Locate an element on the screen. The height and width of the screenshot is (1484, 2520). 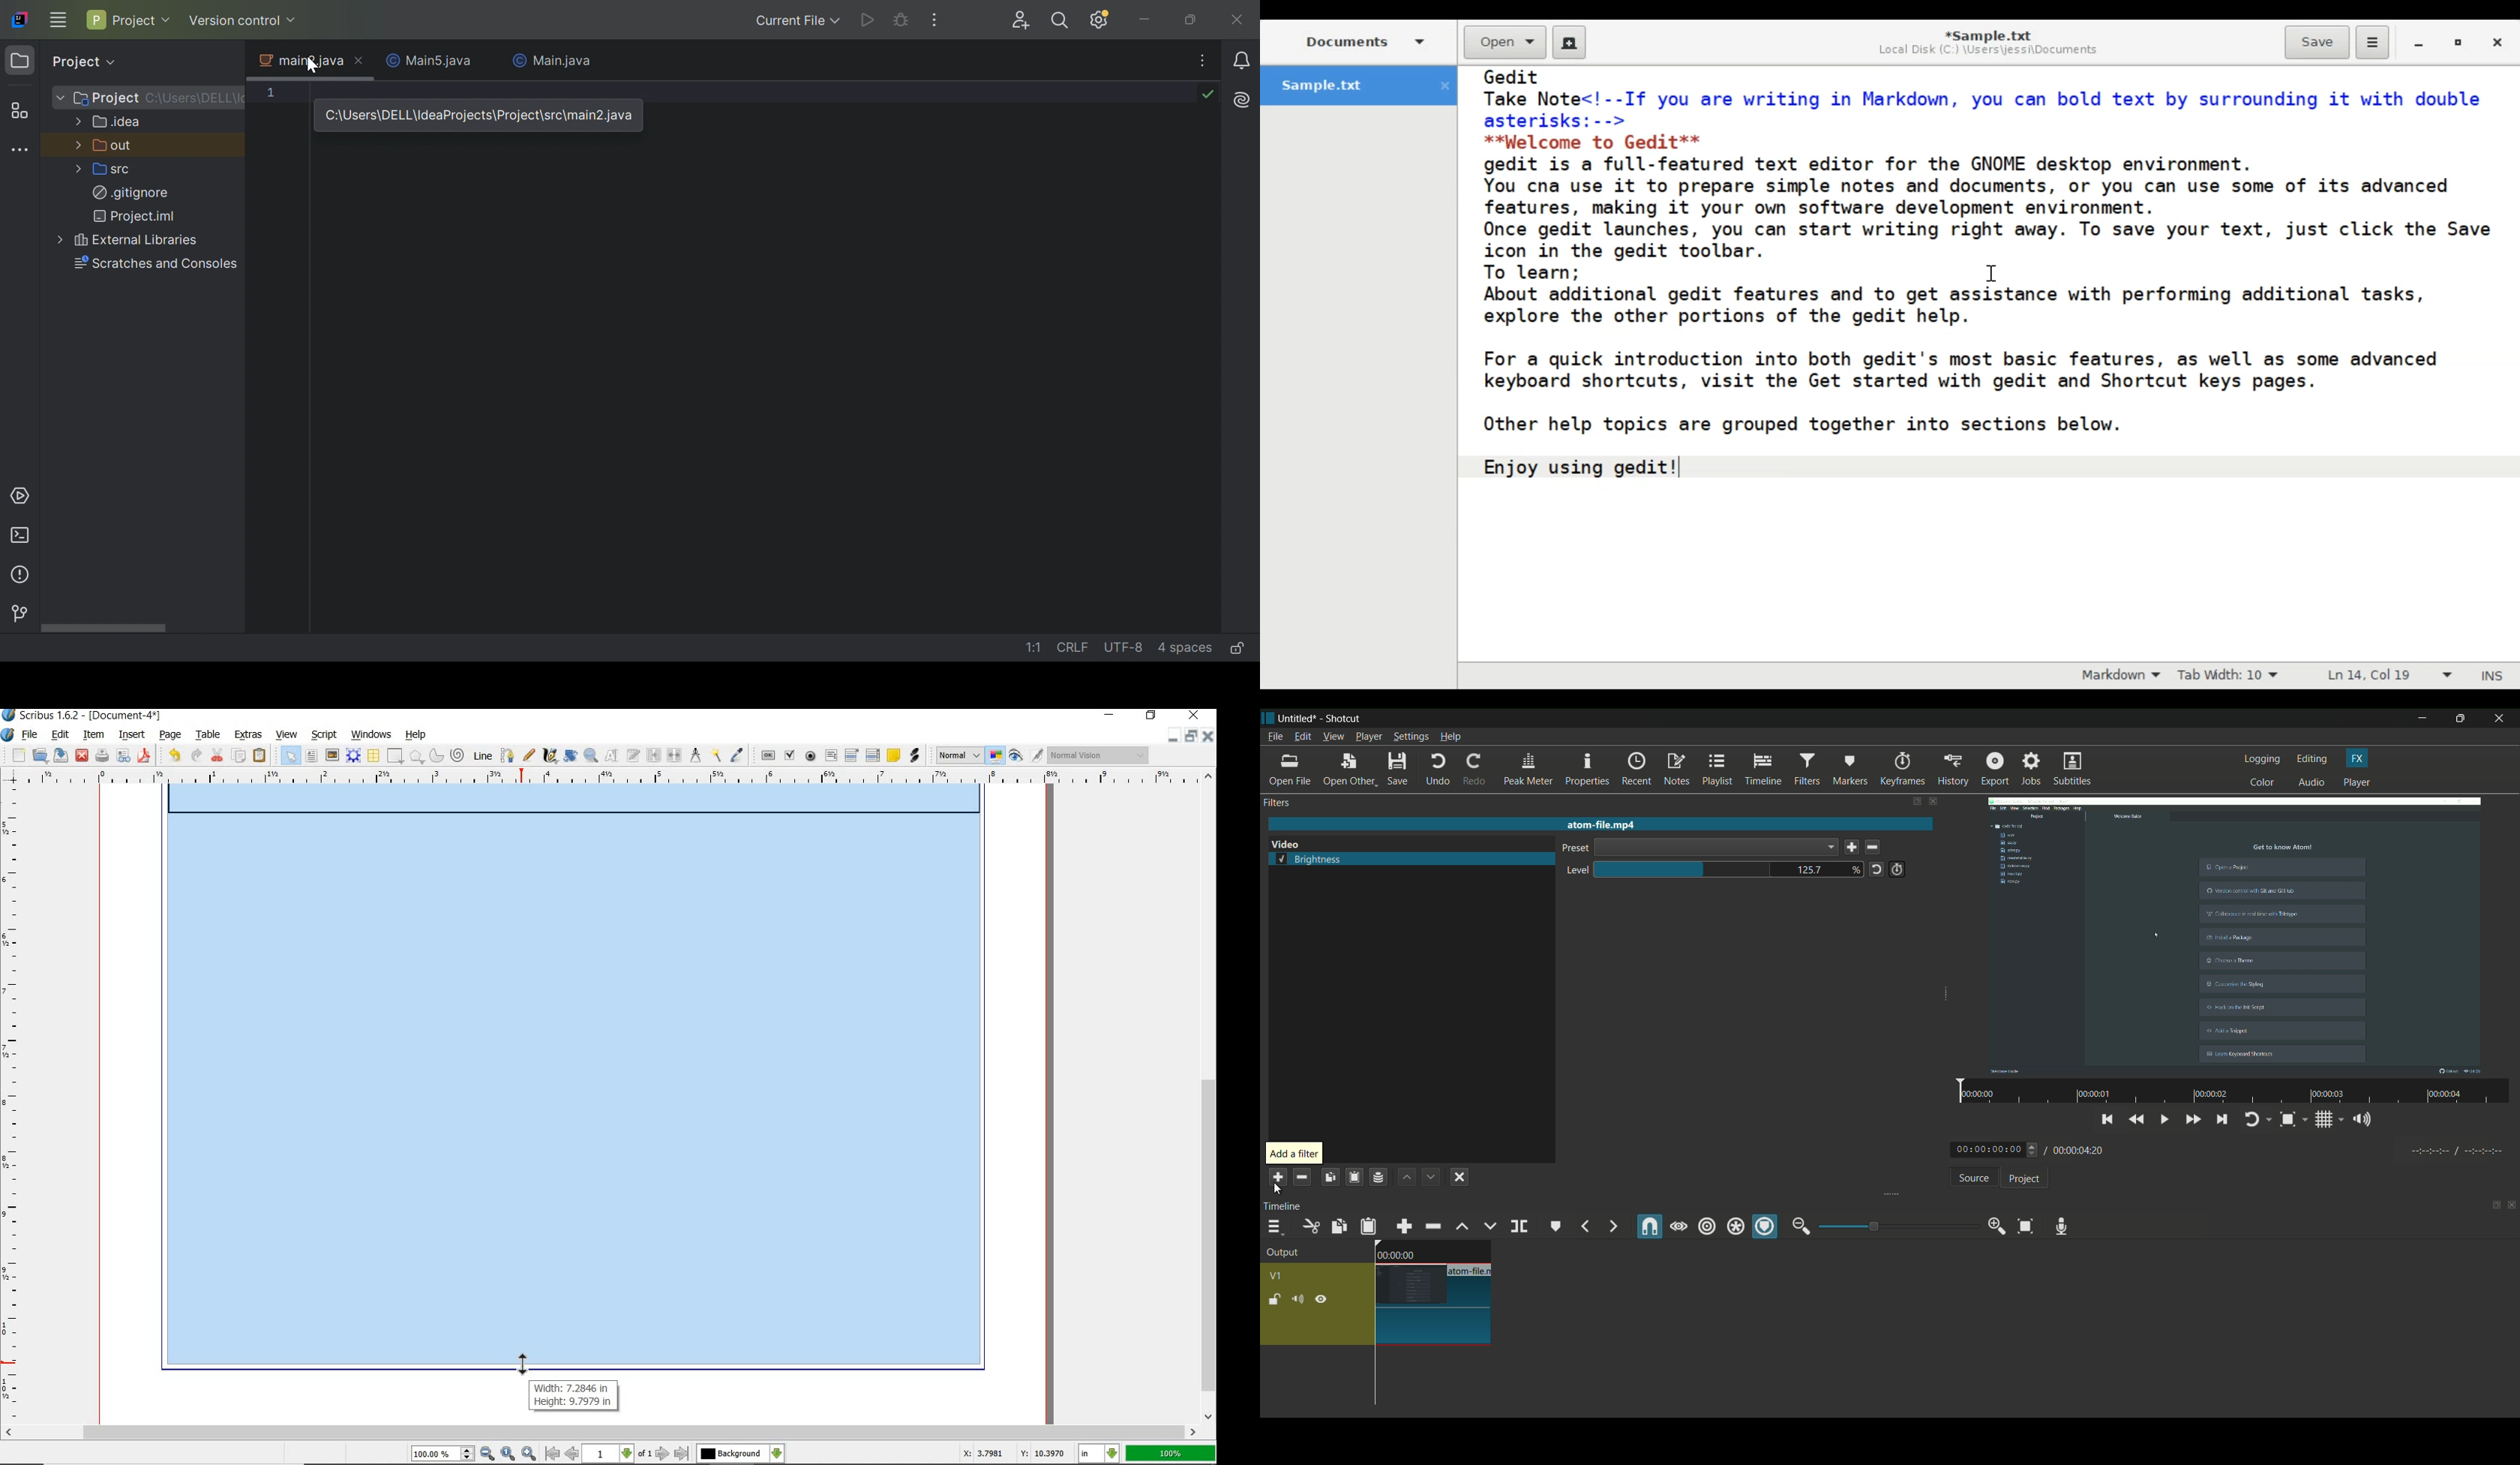
image frame is located at coordinates (332, 757).